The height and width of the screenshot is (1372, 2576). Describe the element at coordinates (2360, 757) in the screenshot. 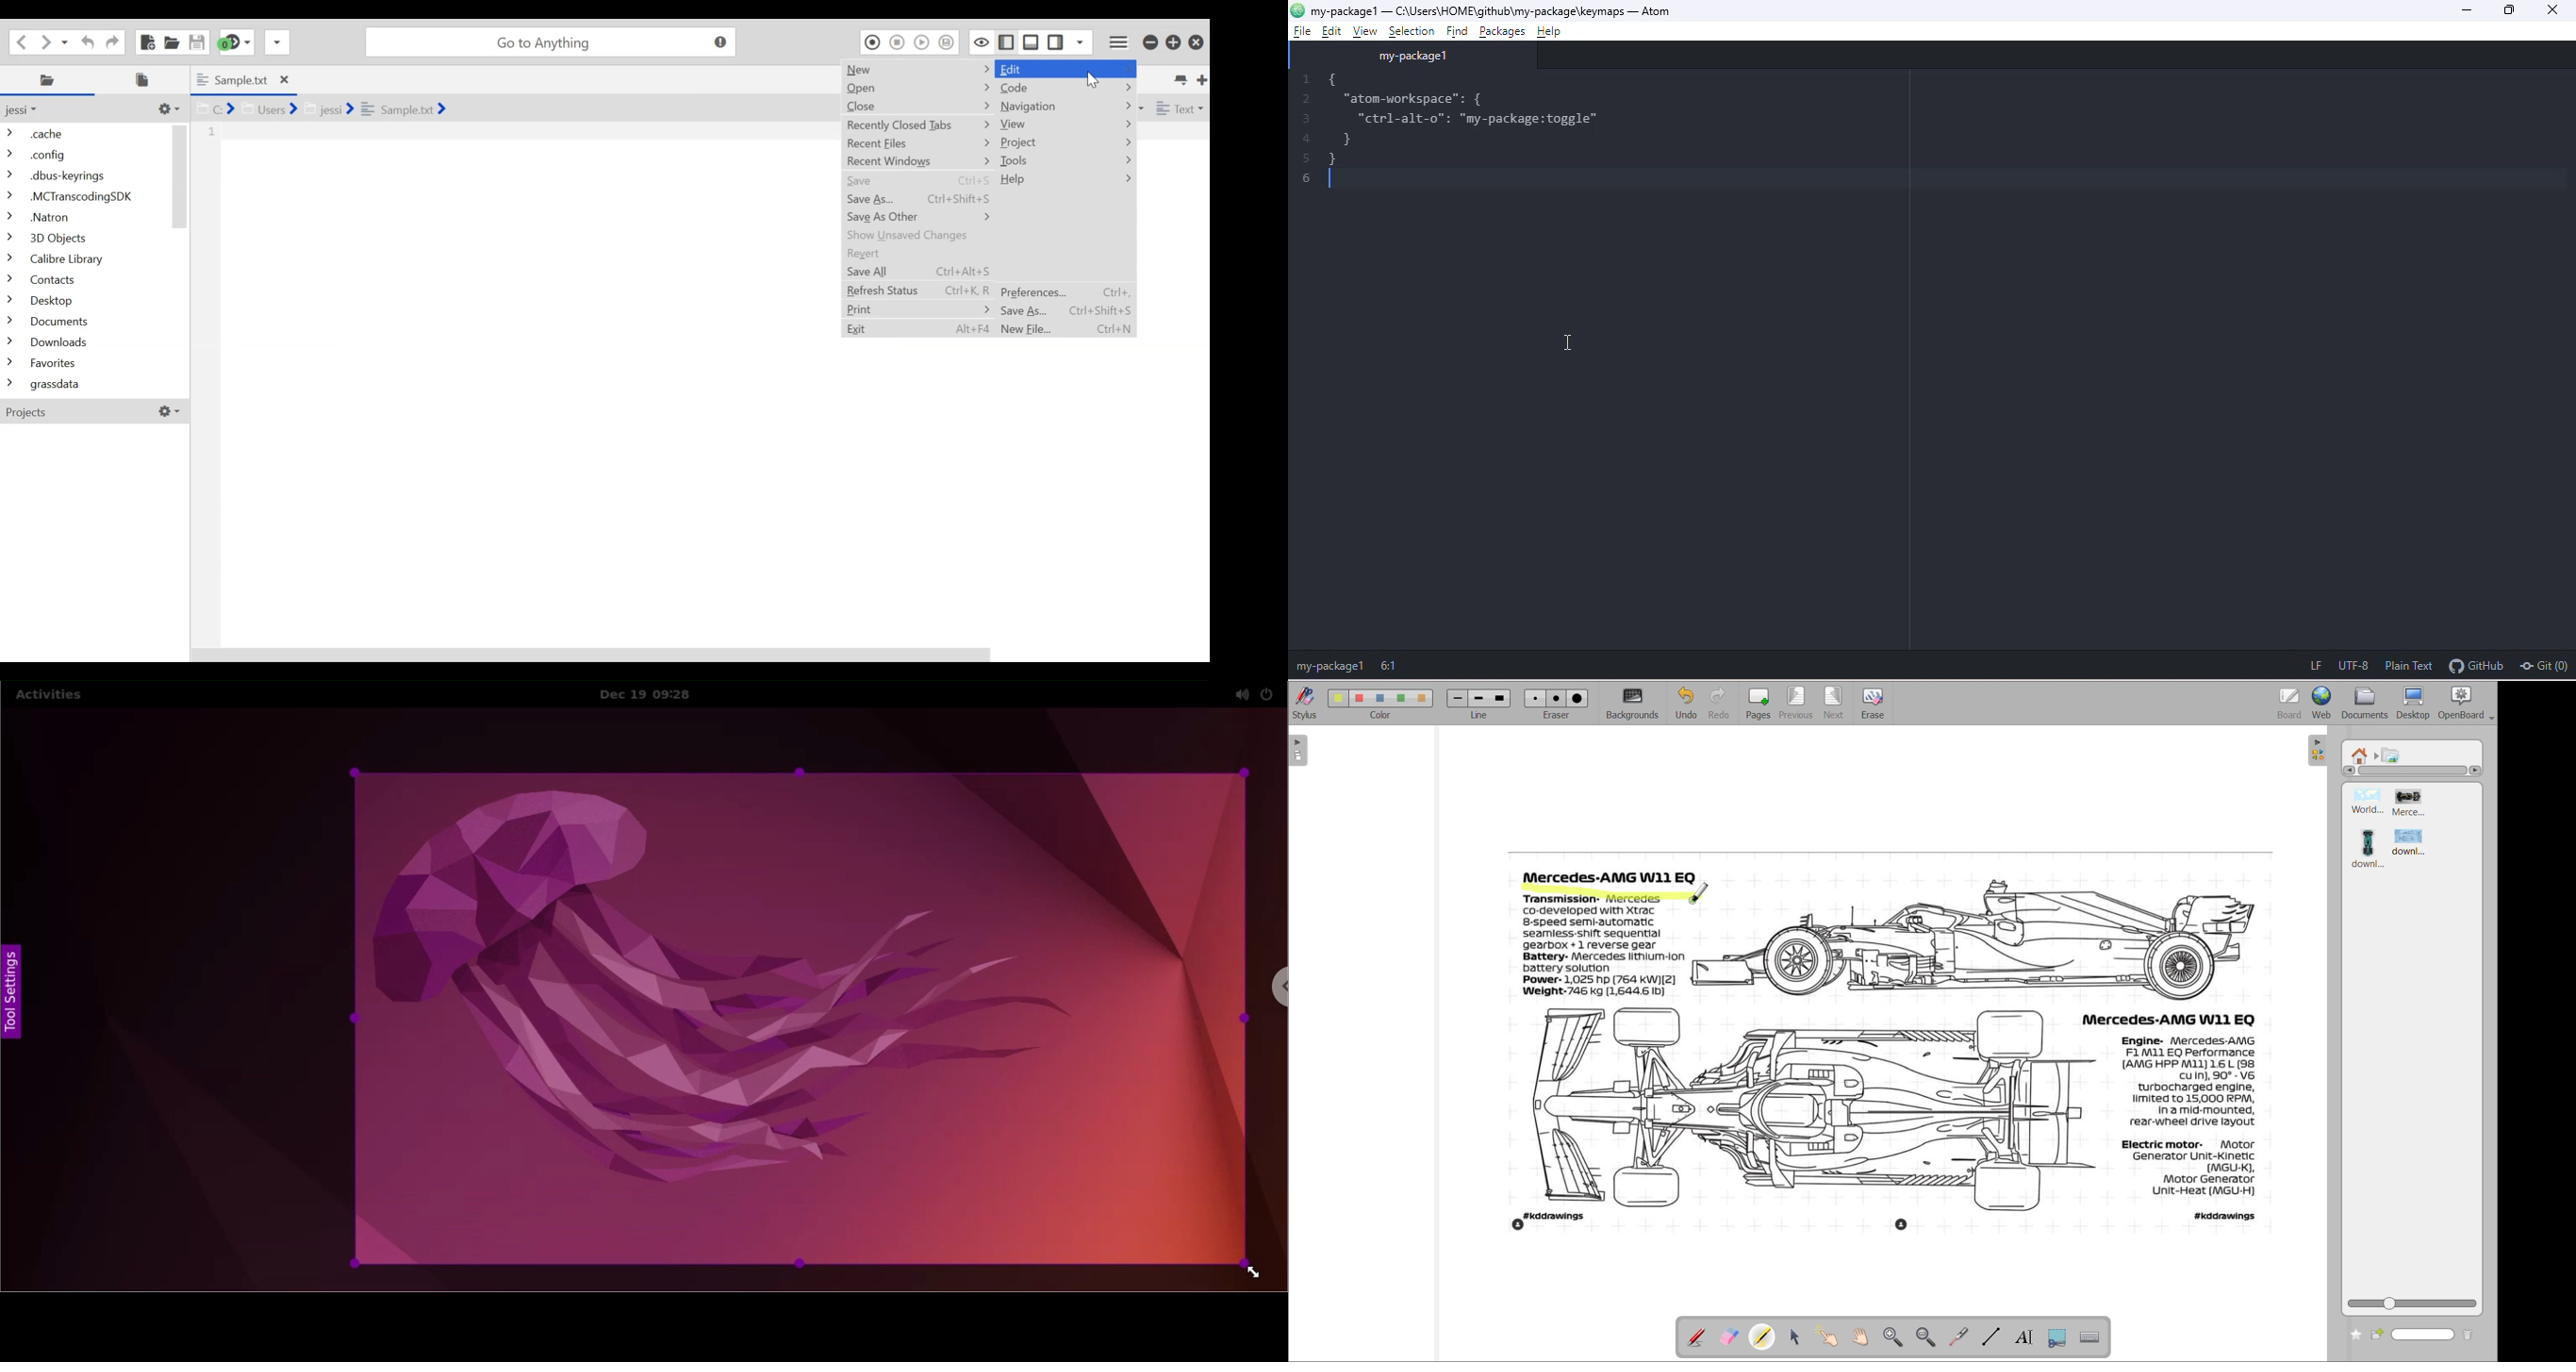

I see `root` at that location.